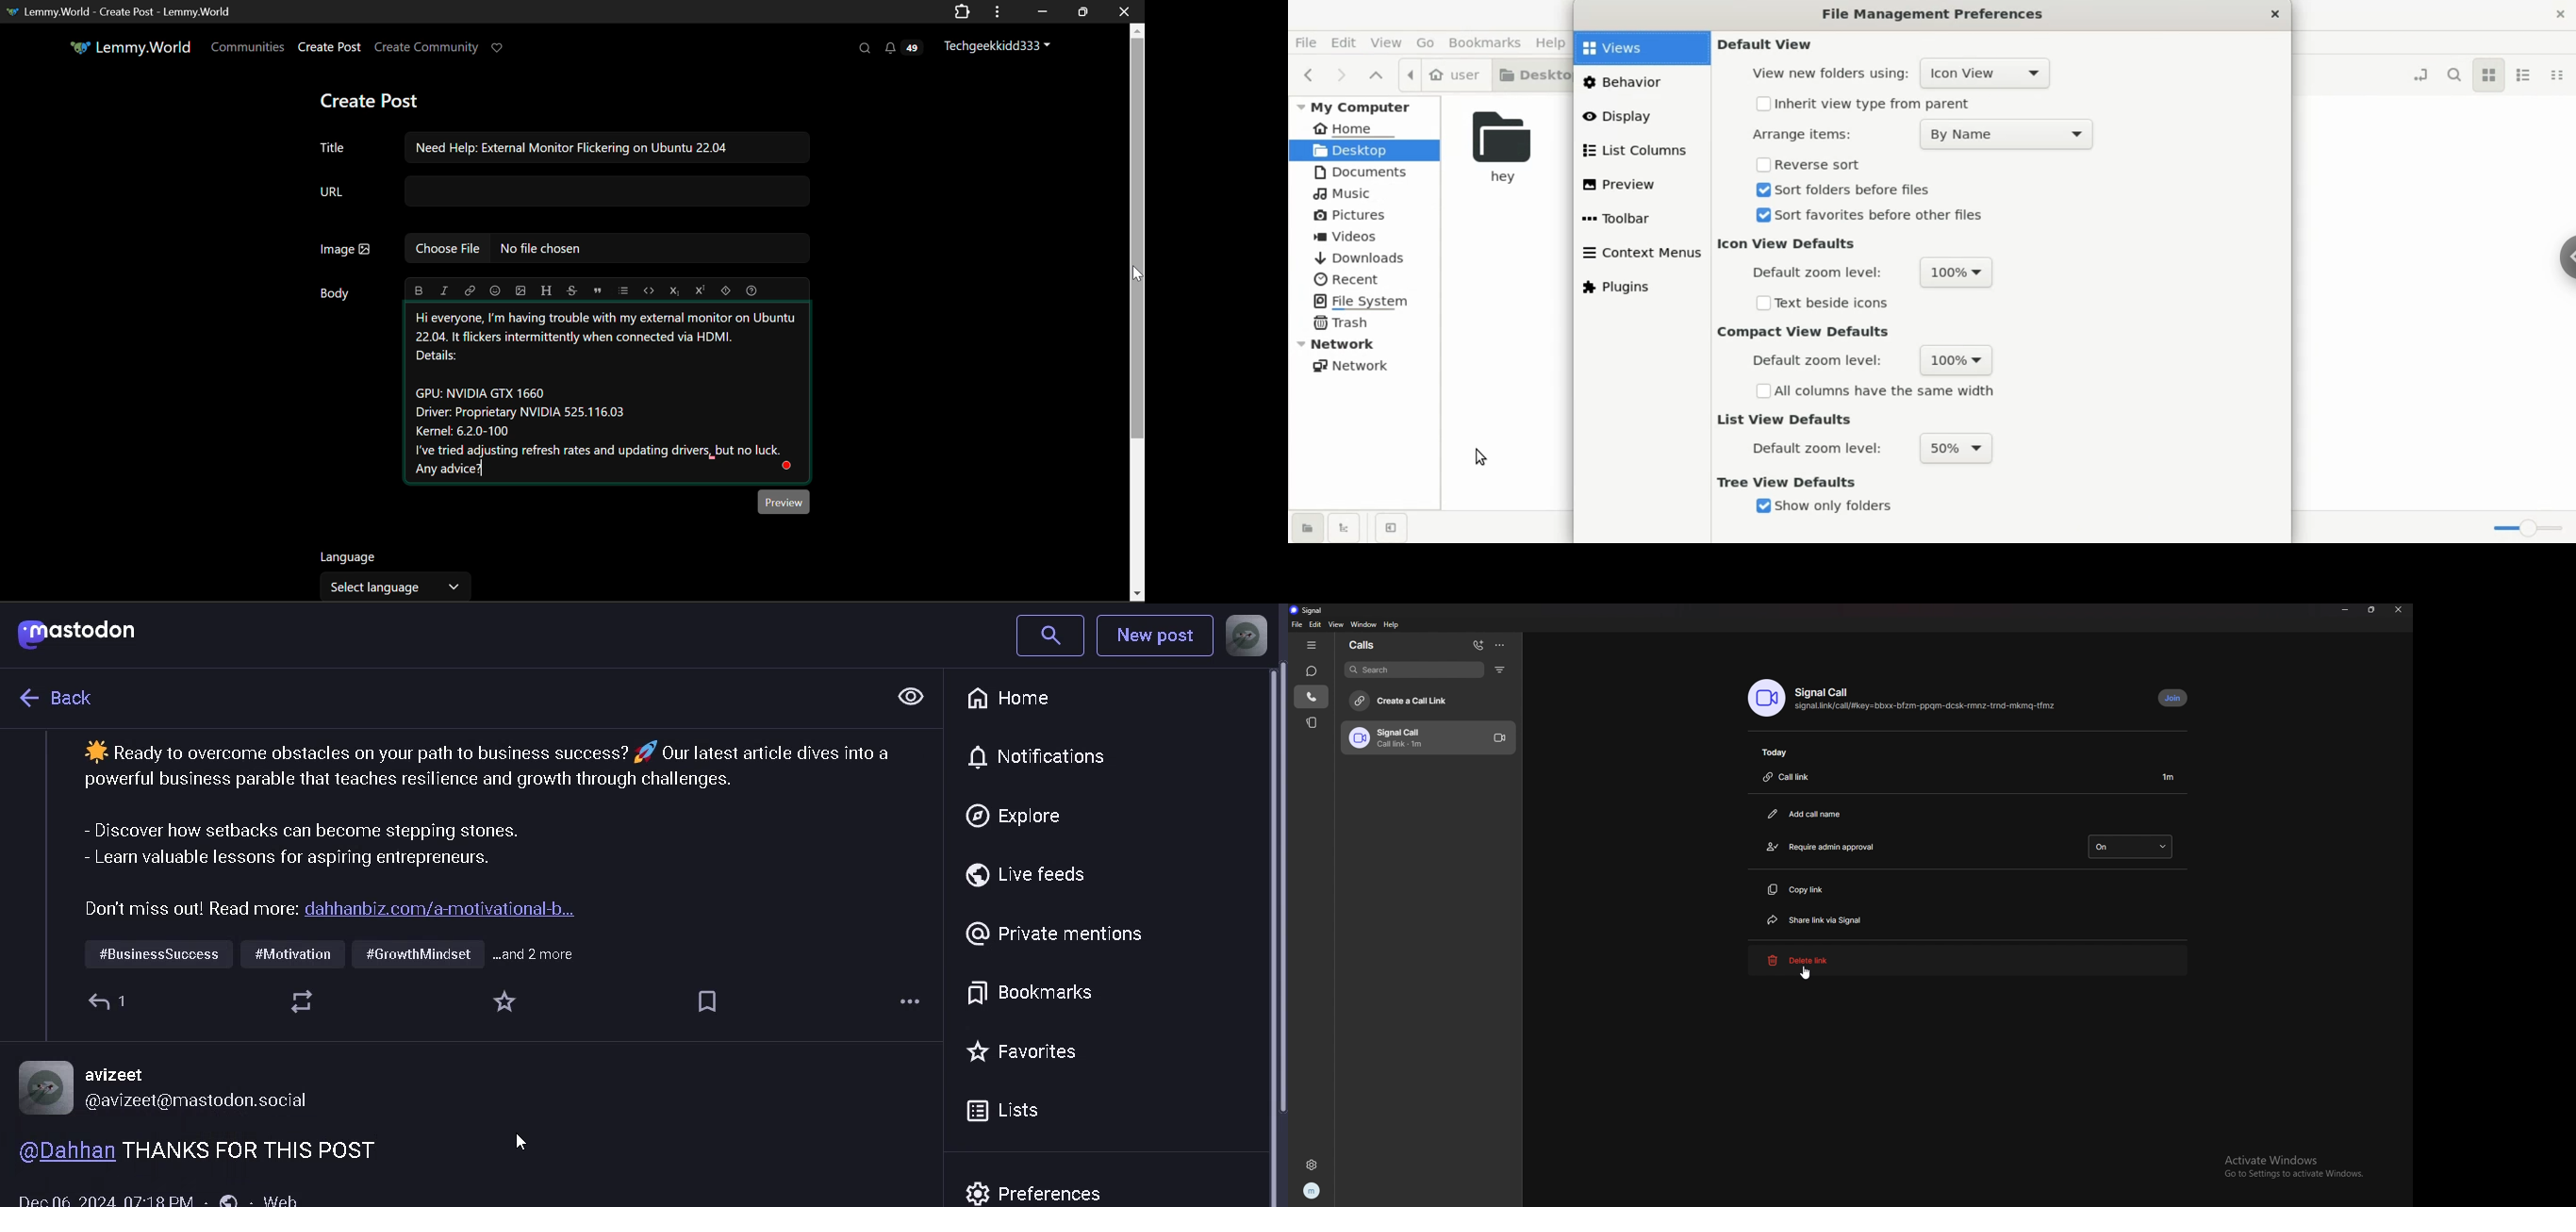 The width and height of the screenshot is (2576, 1232). I want to click on today, so click(1777, 752).